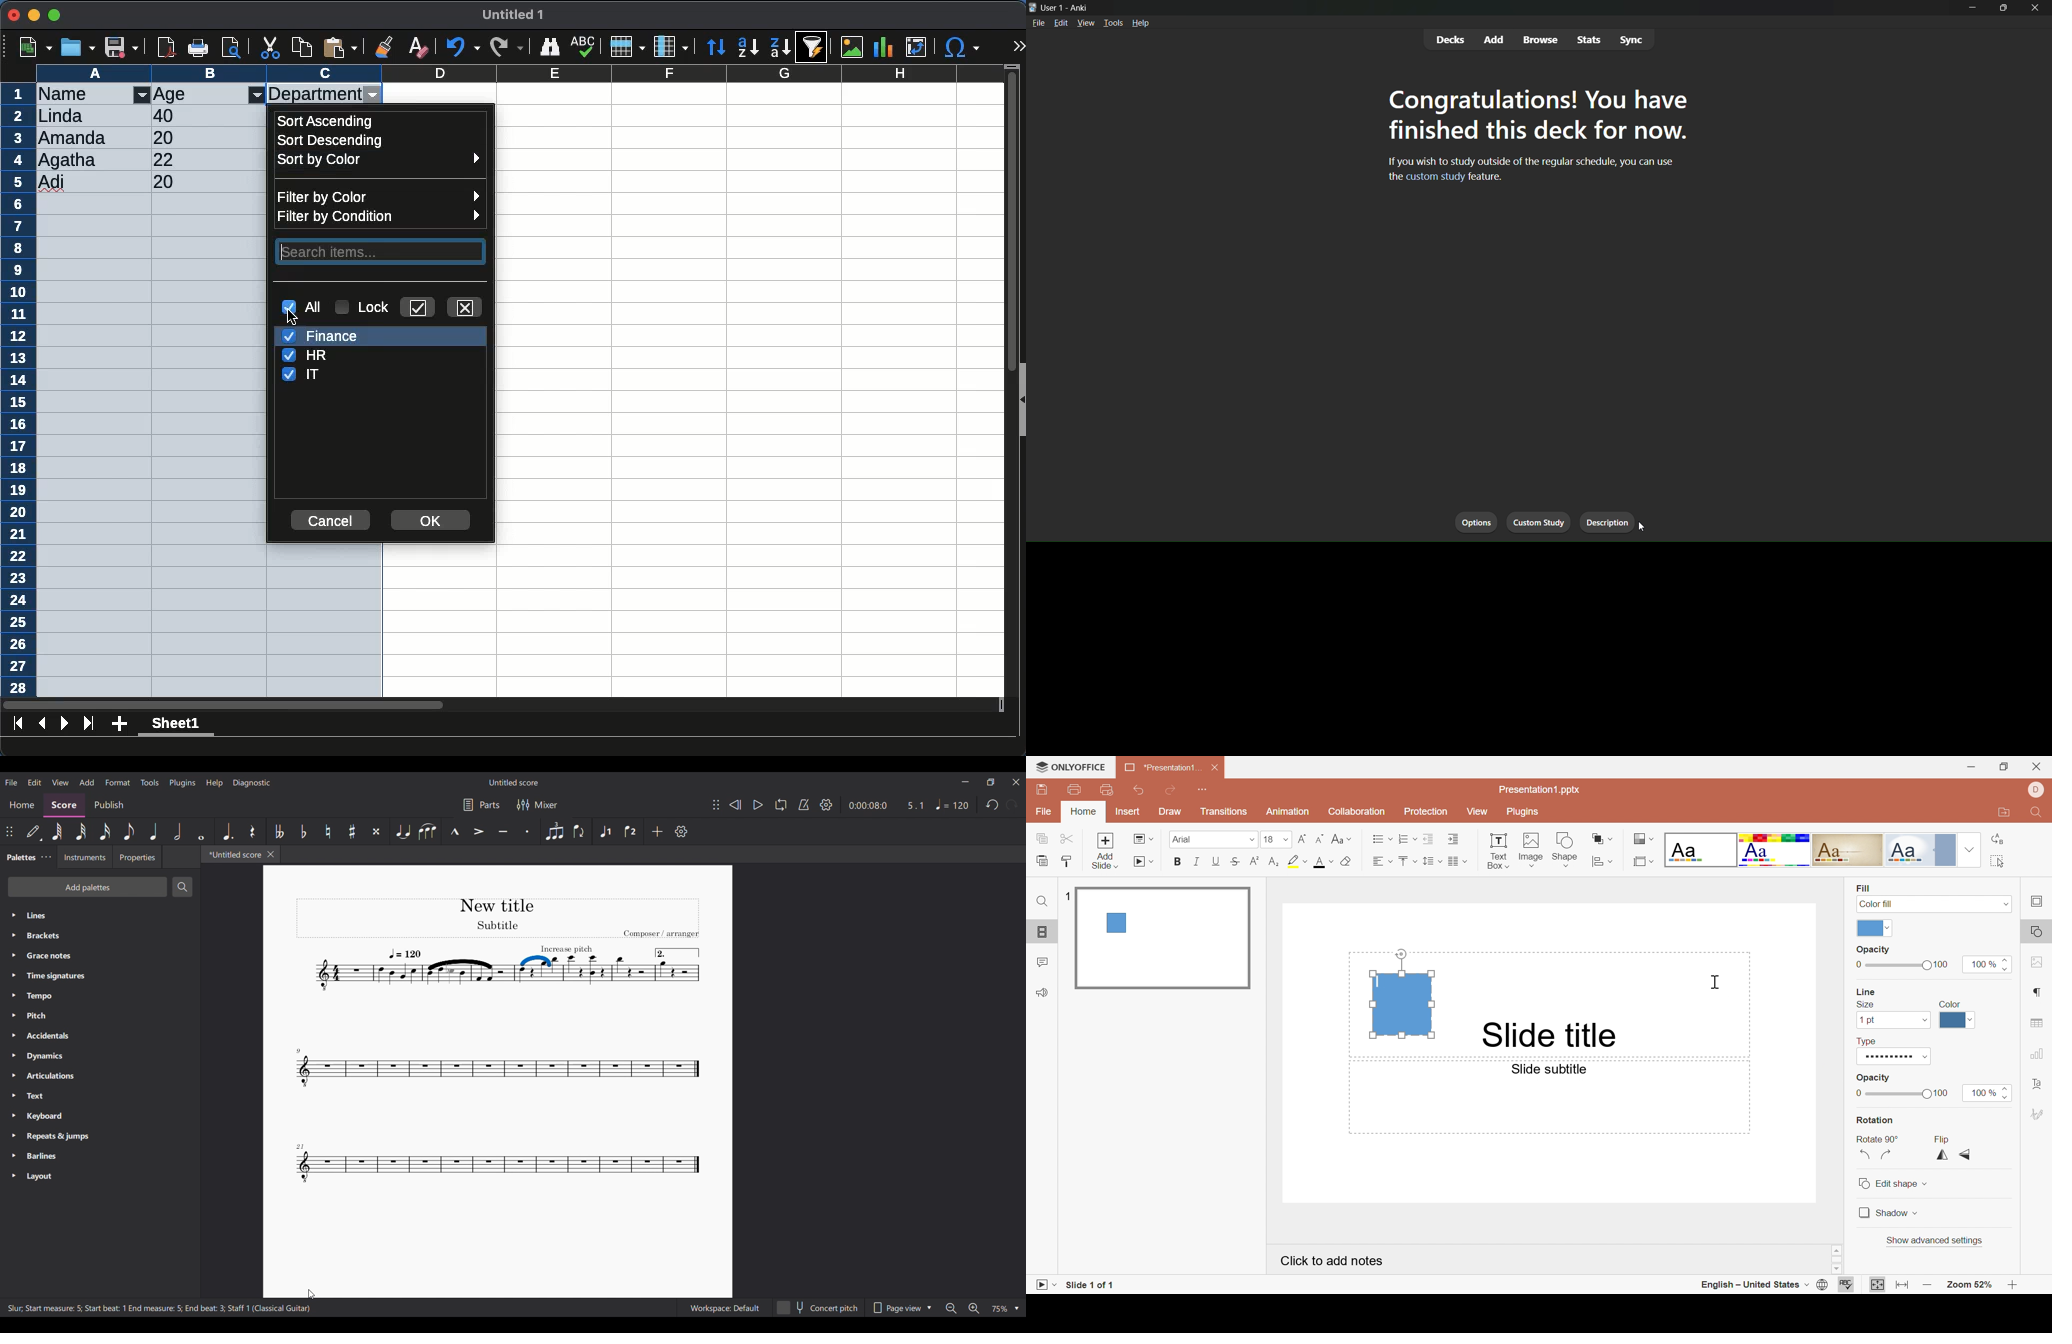  What do you see at coordinates (1851, 850) in the screenshot?
I see `Classic` at bounding box center [1851, 850].